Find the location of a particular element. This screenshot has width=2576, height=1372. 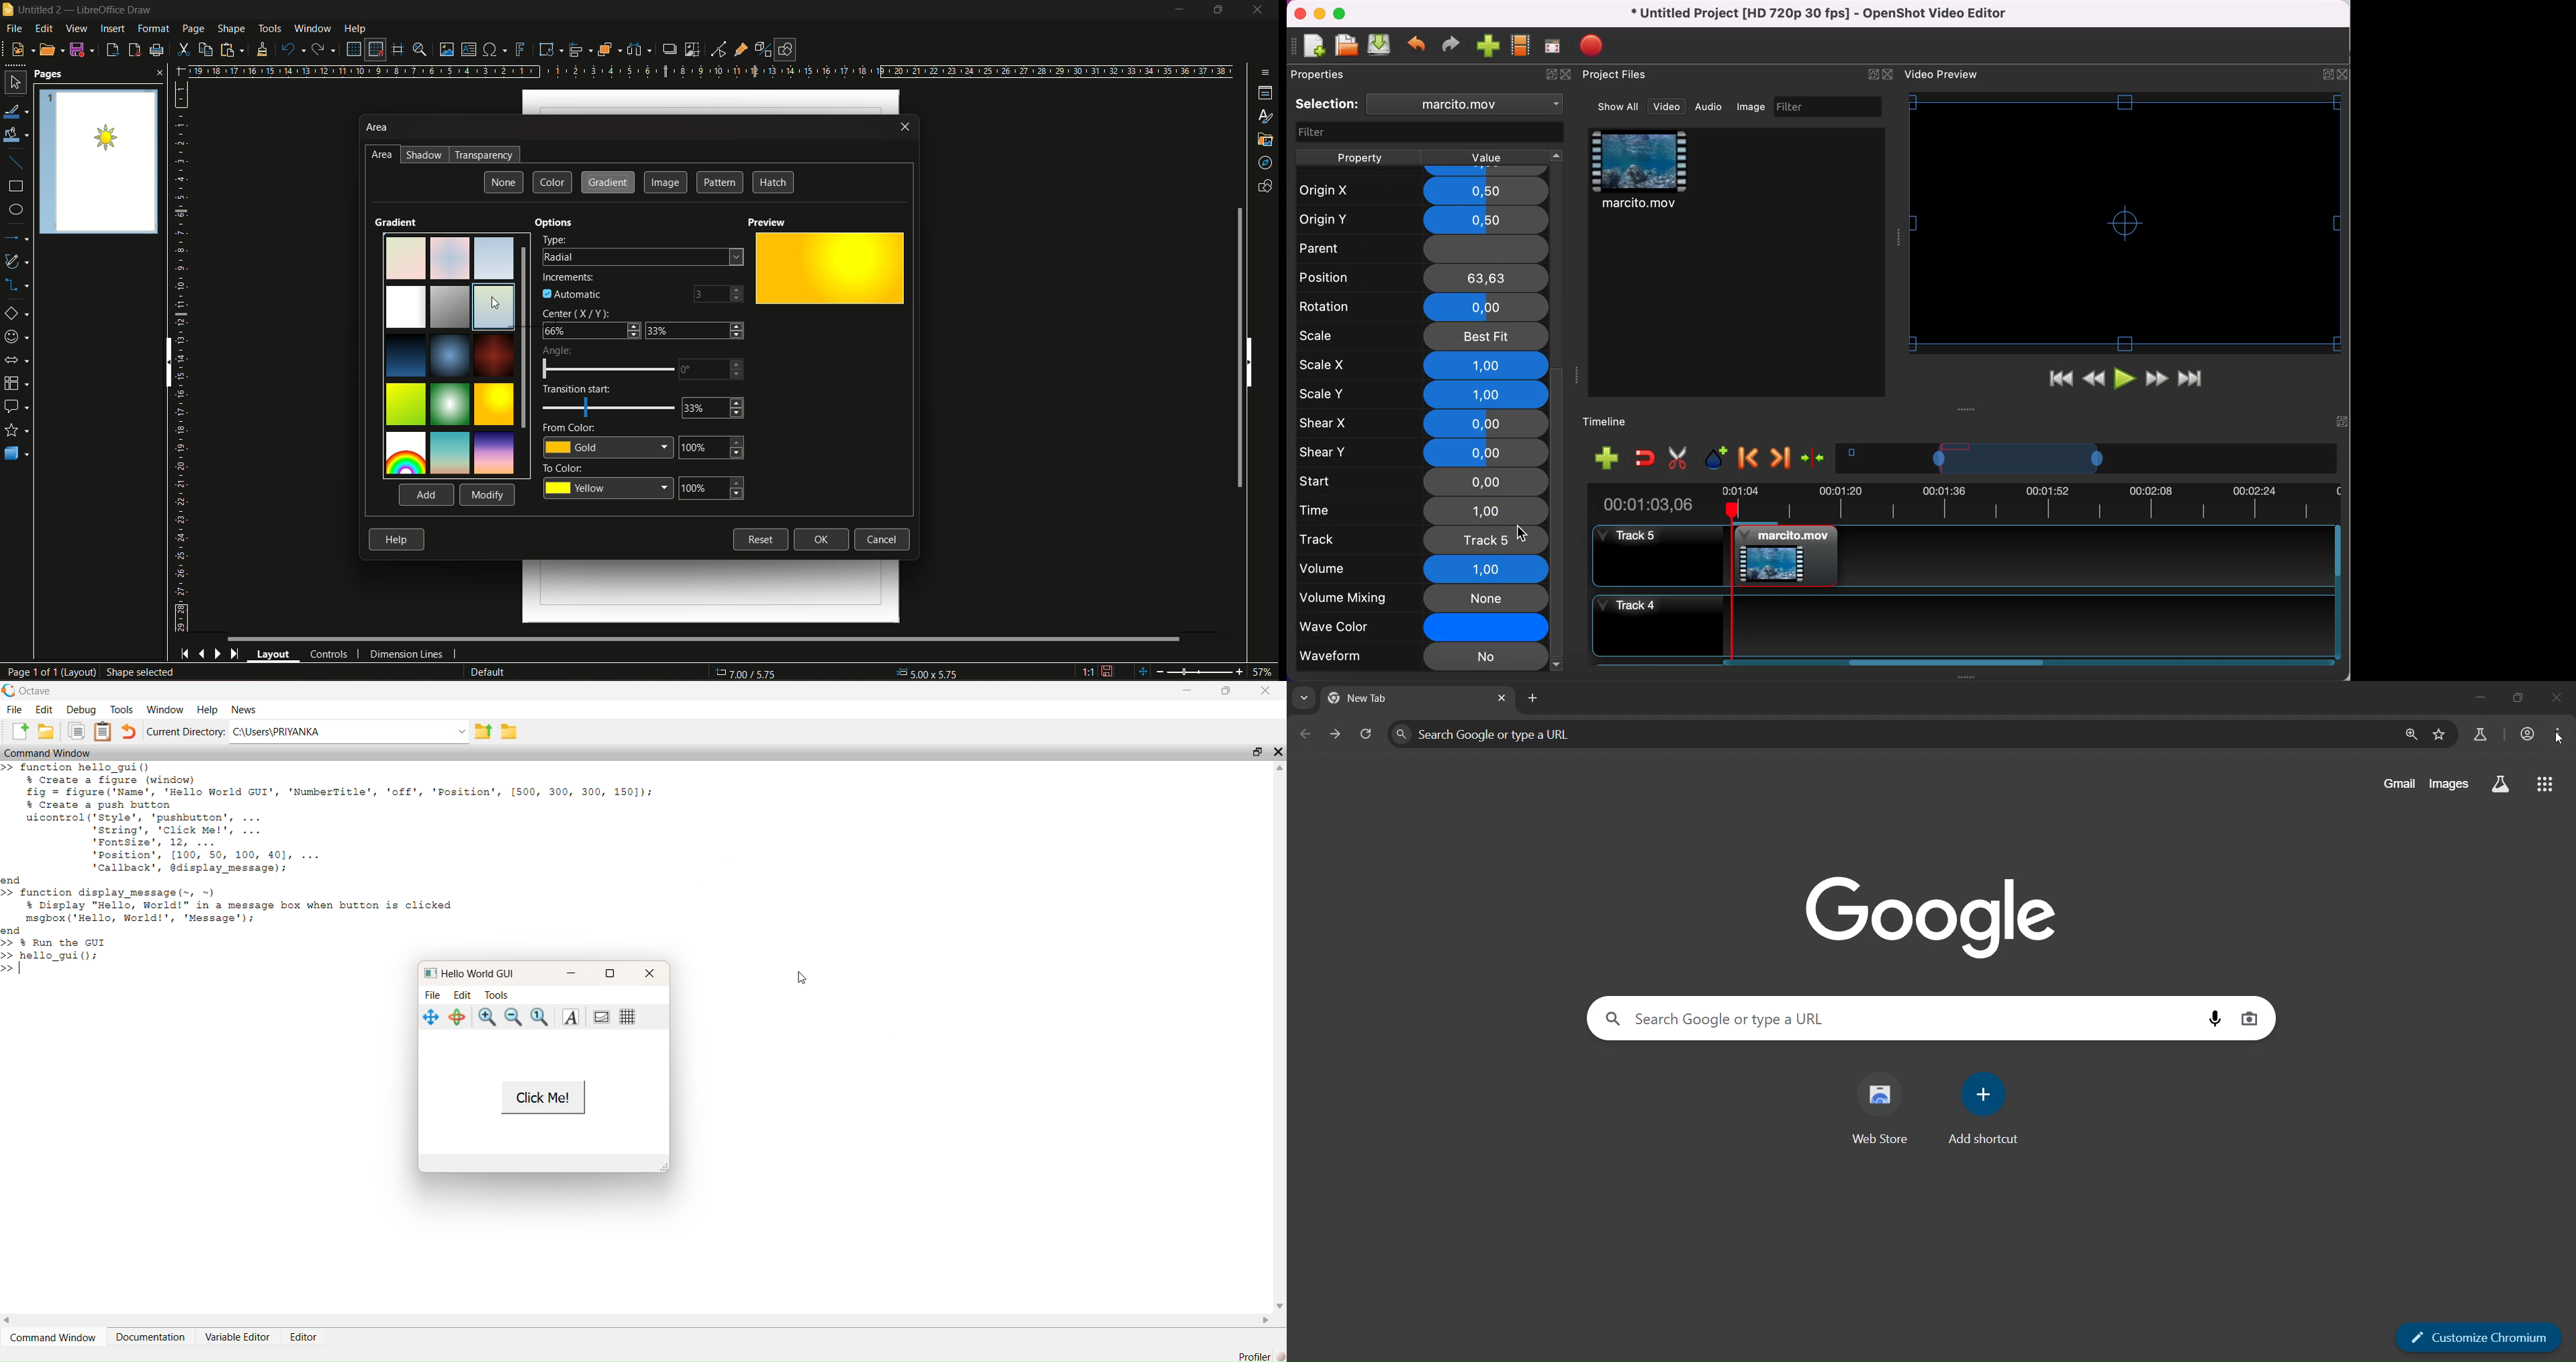

current page is located at coordinates (1372, 699).